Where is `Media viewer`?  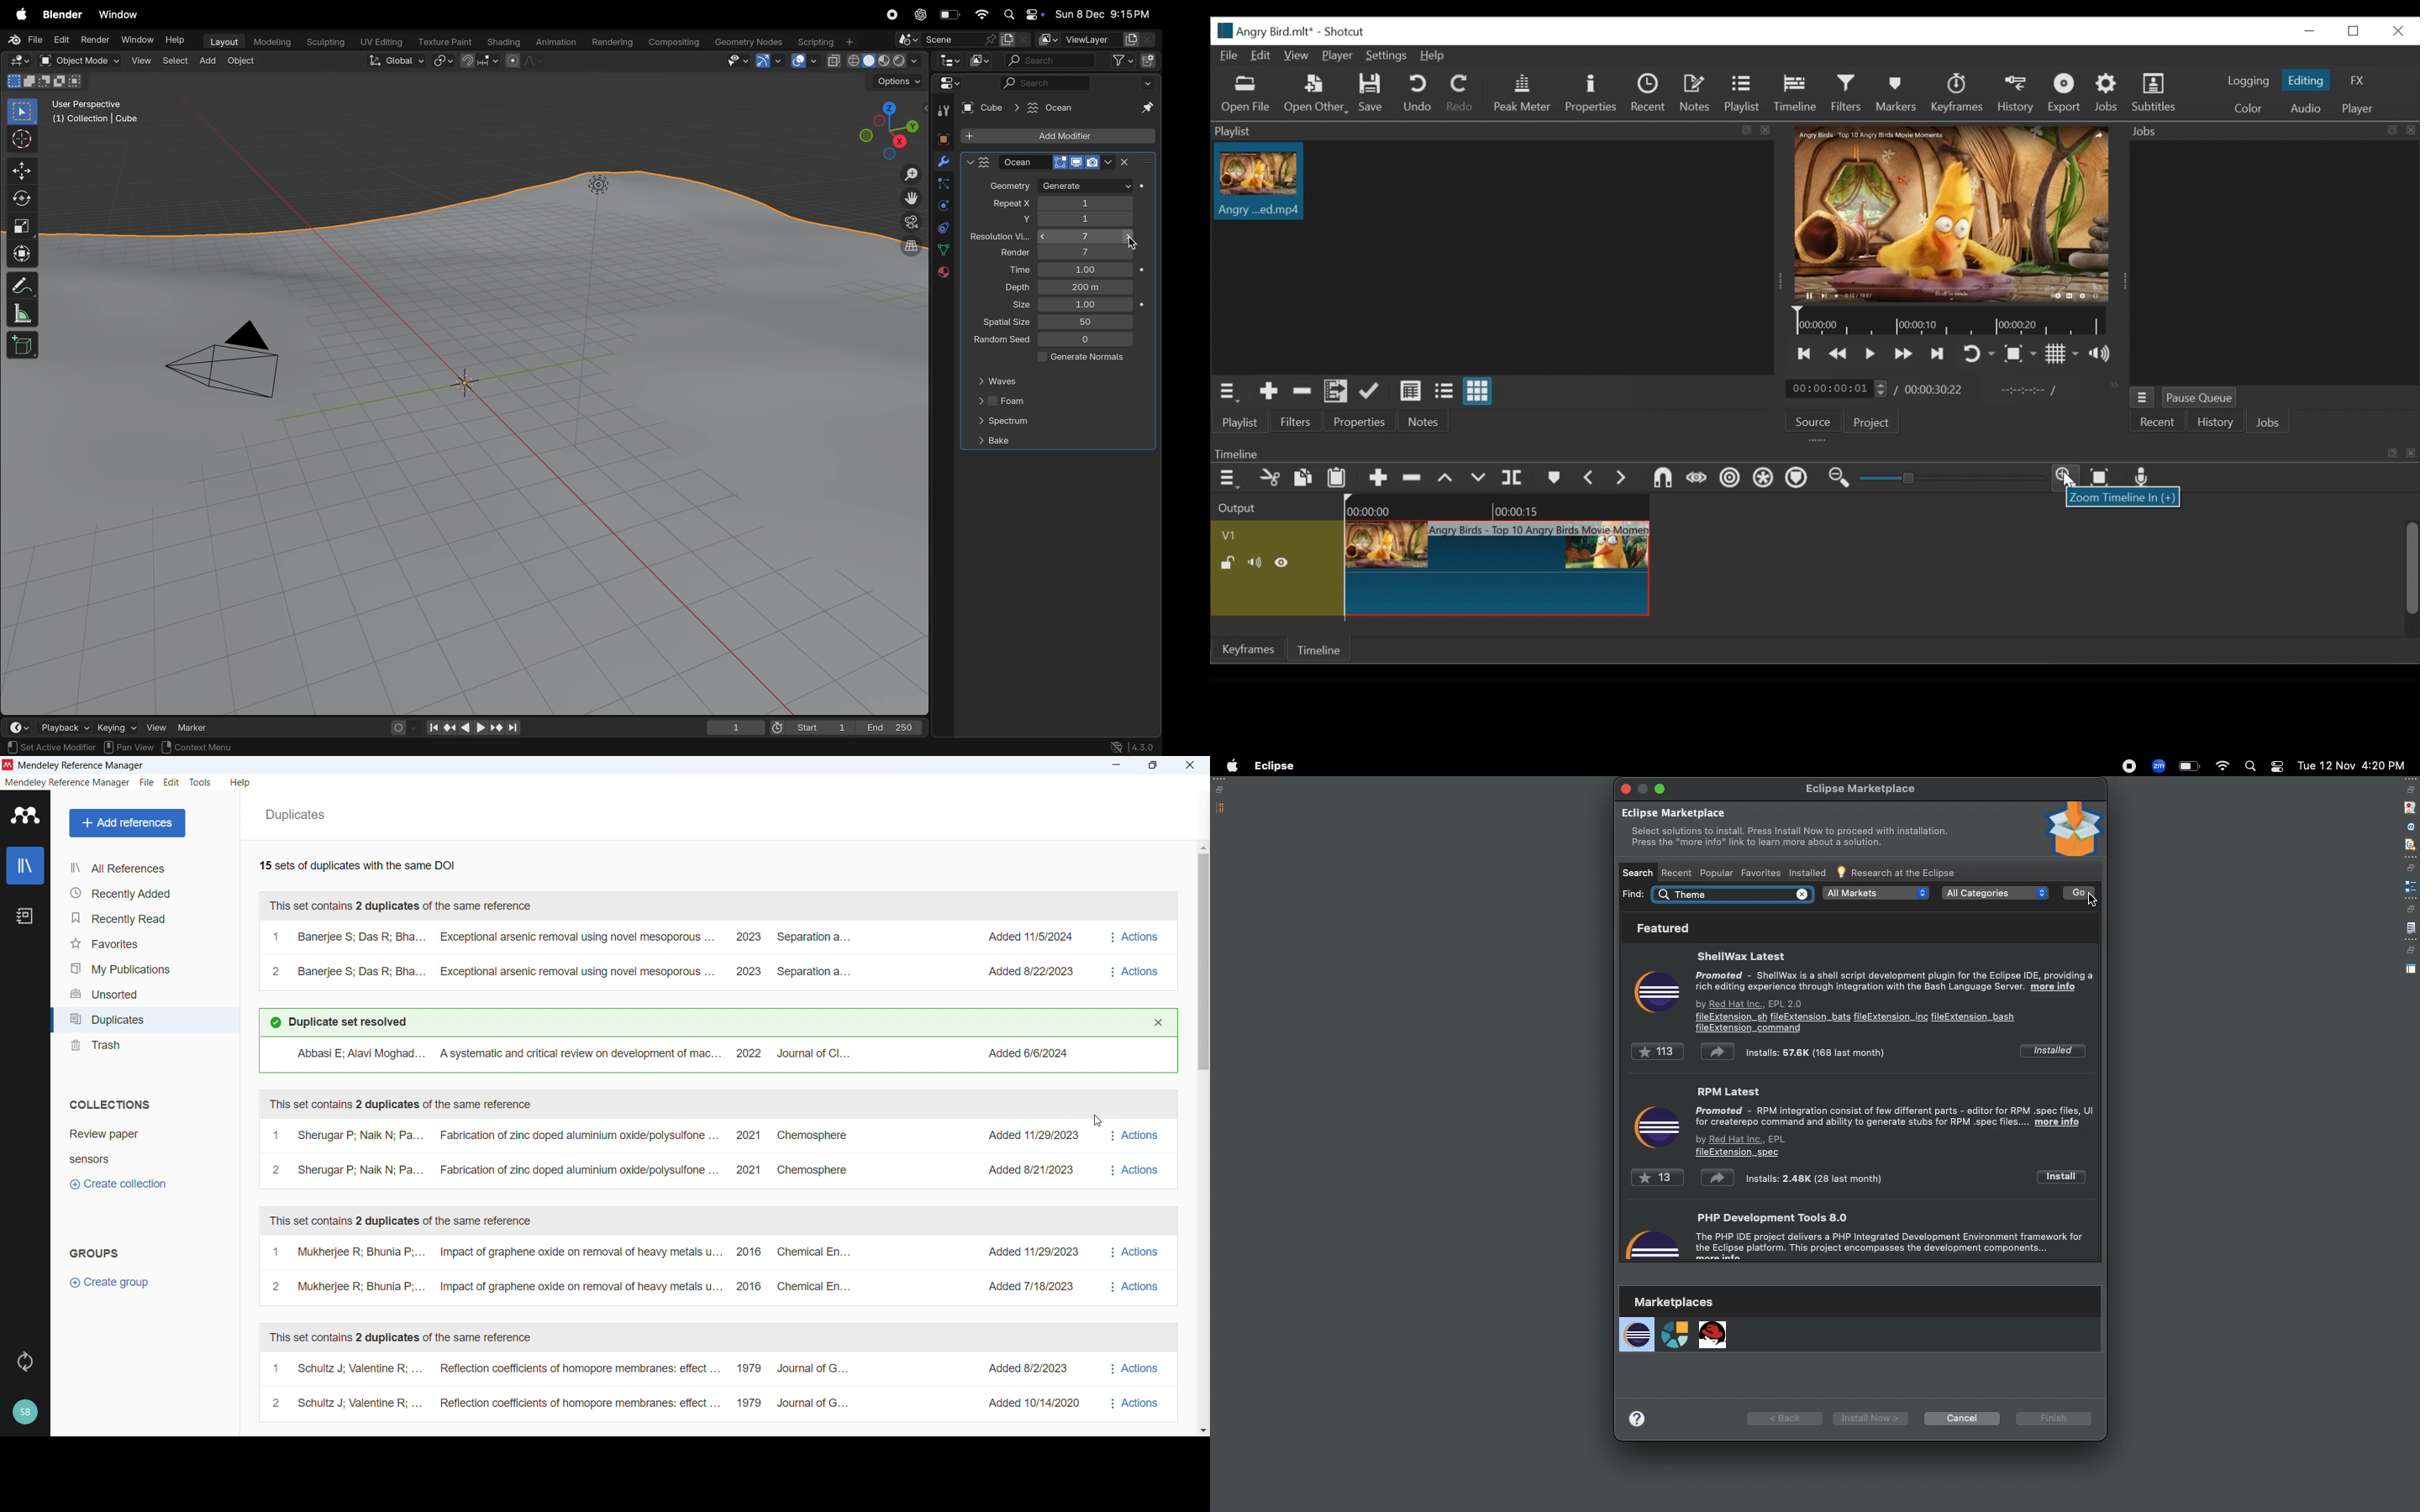 Media viewer is located at coordinates (1952, 215).